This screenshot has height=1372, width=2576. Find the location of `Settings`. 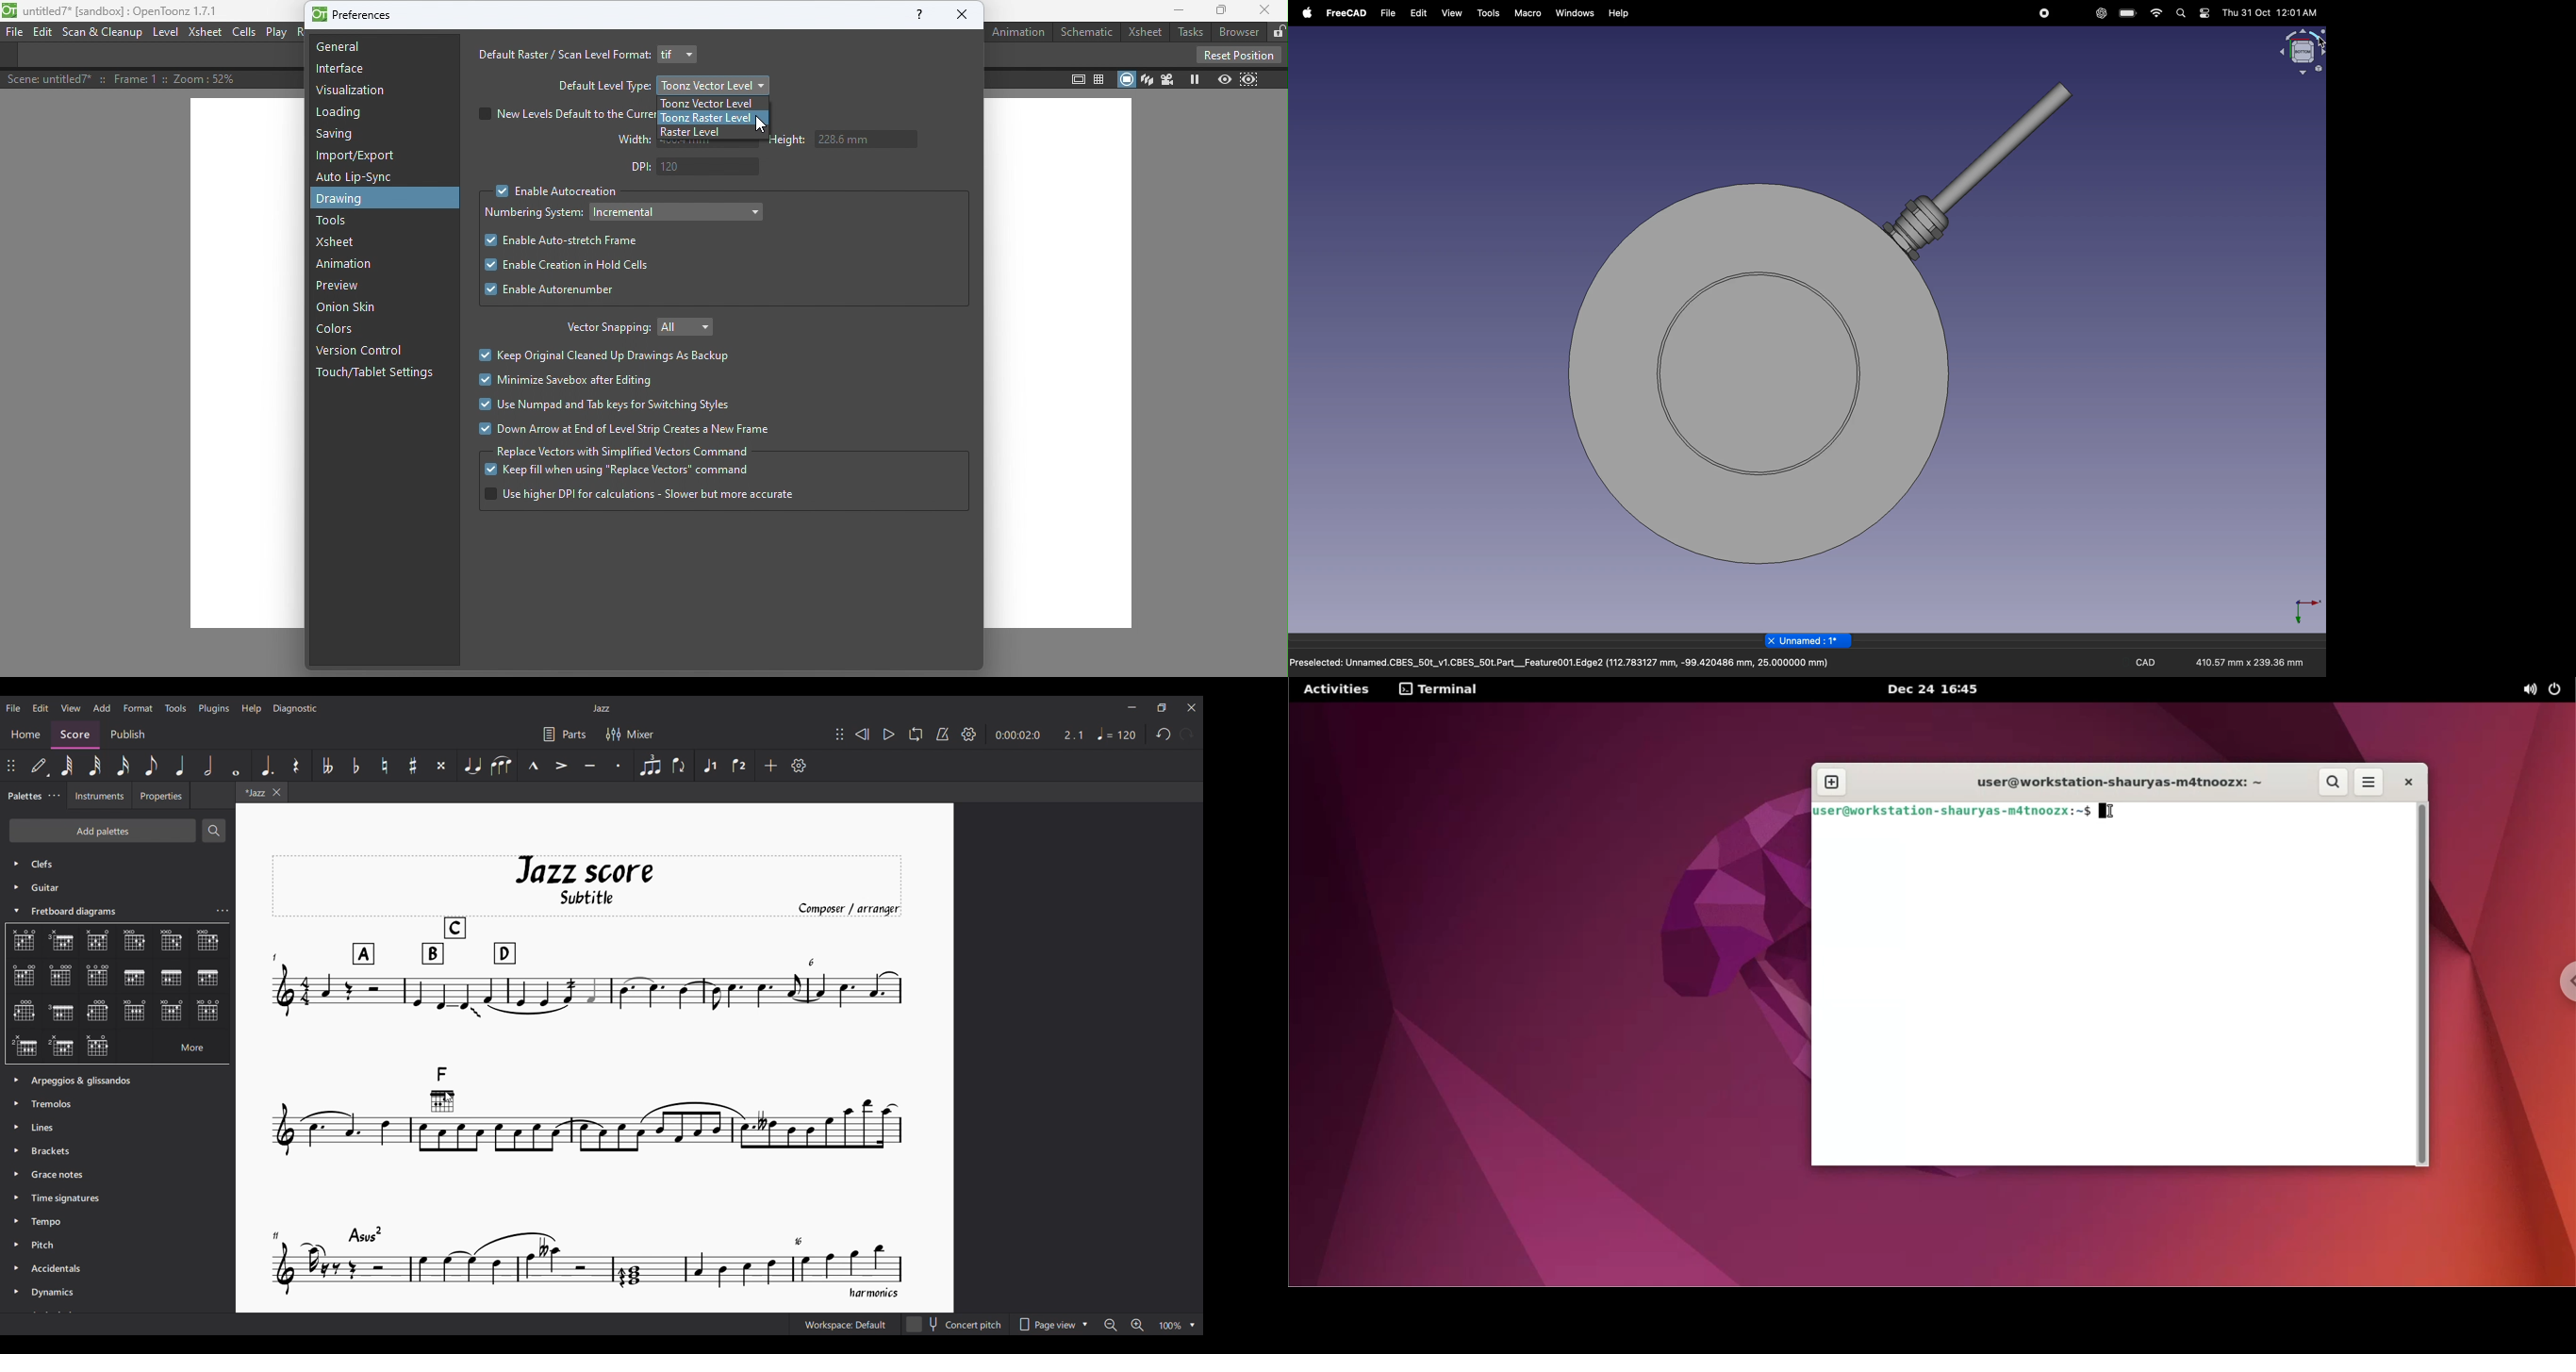

Settings is located at coordinates (969, 735).